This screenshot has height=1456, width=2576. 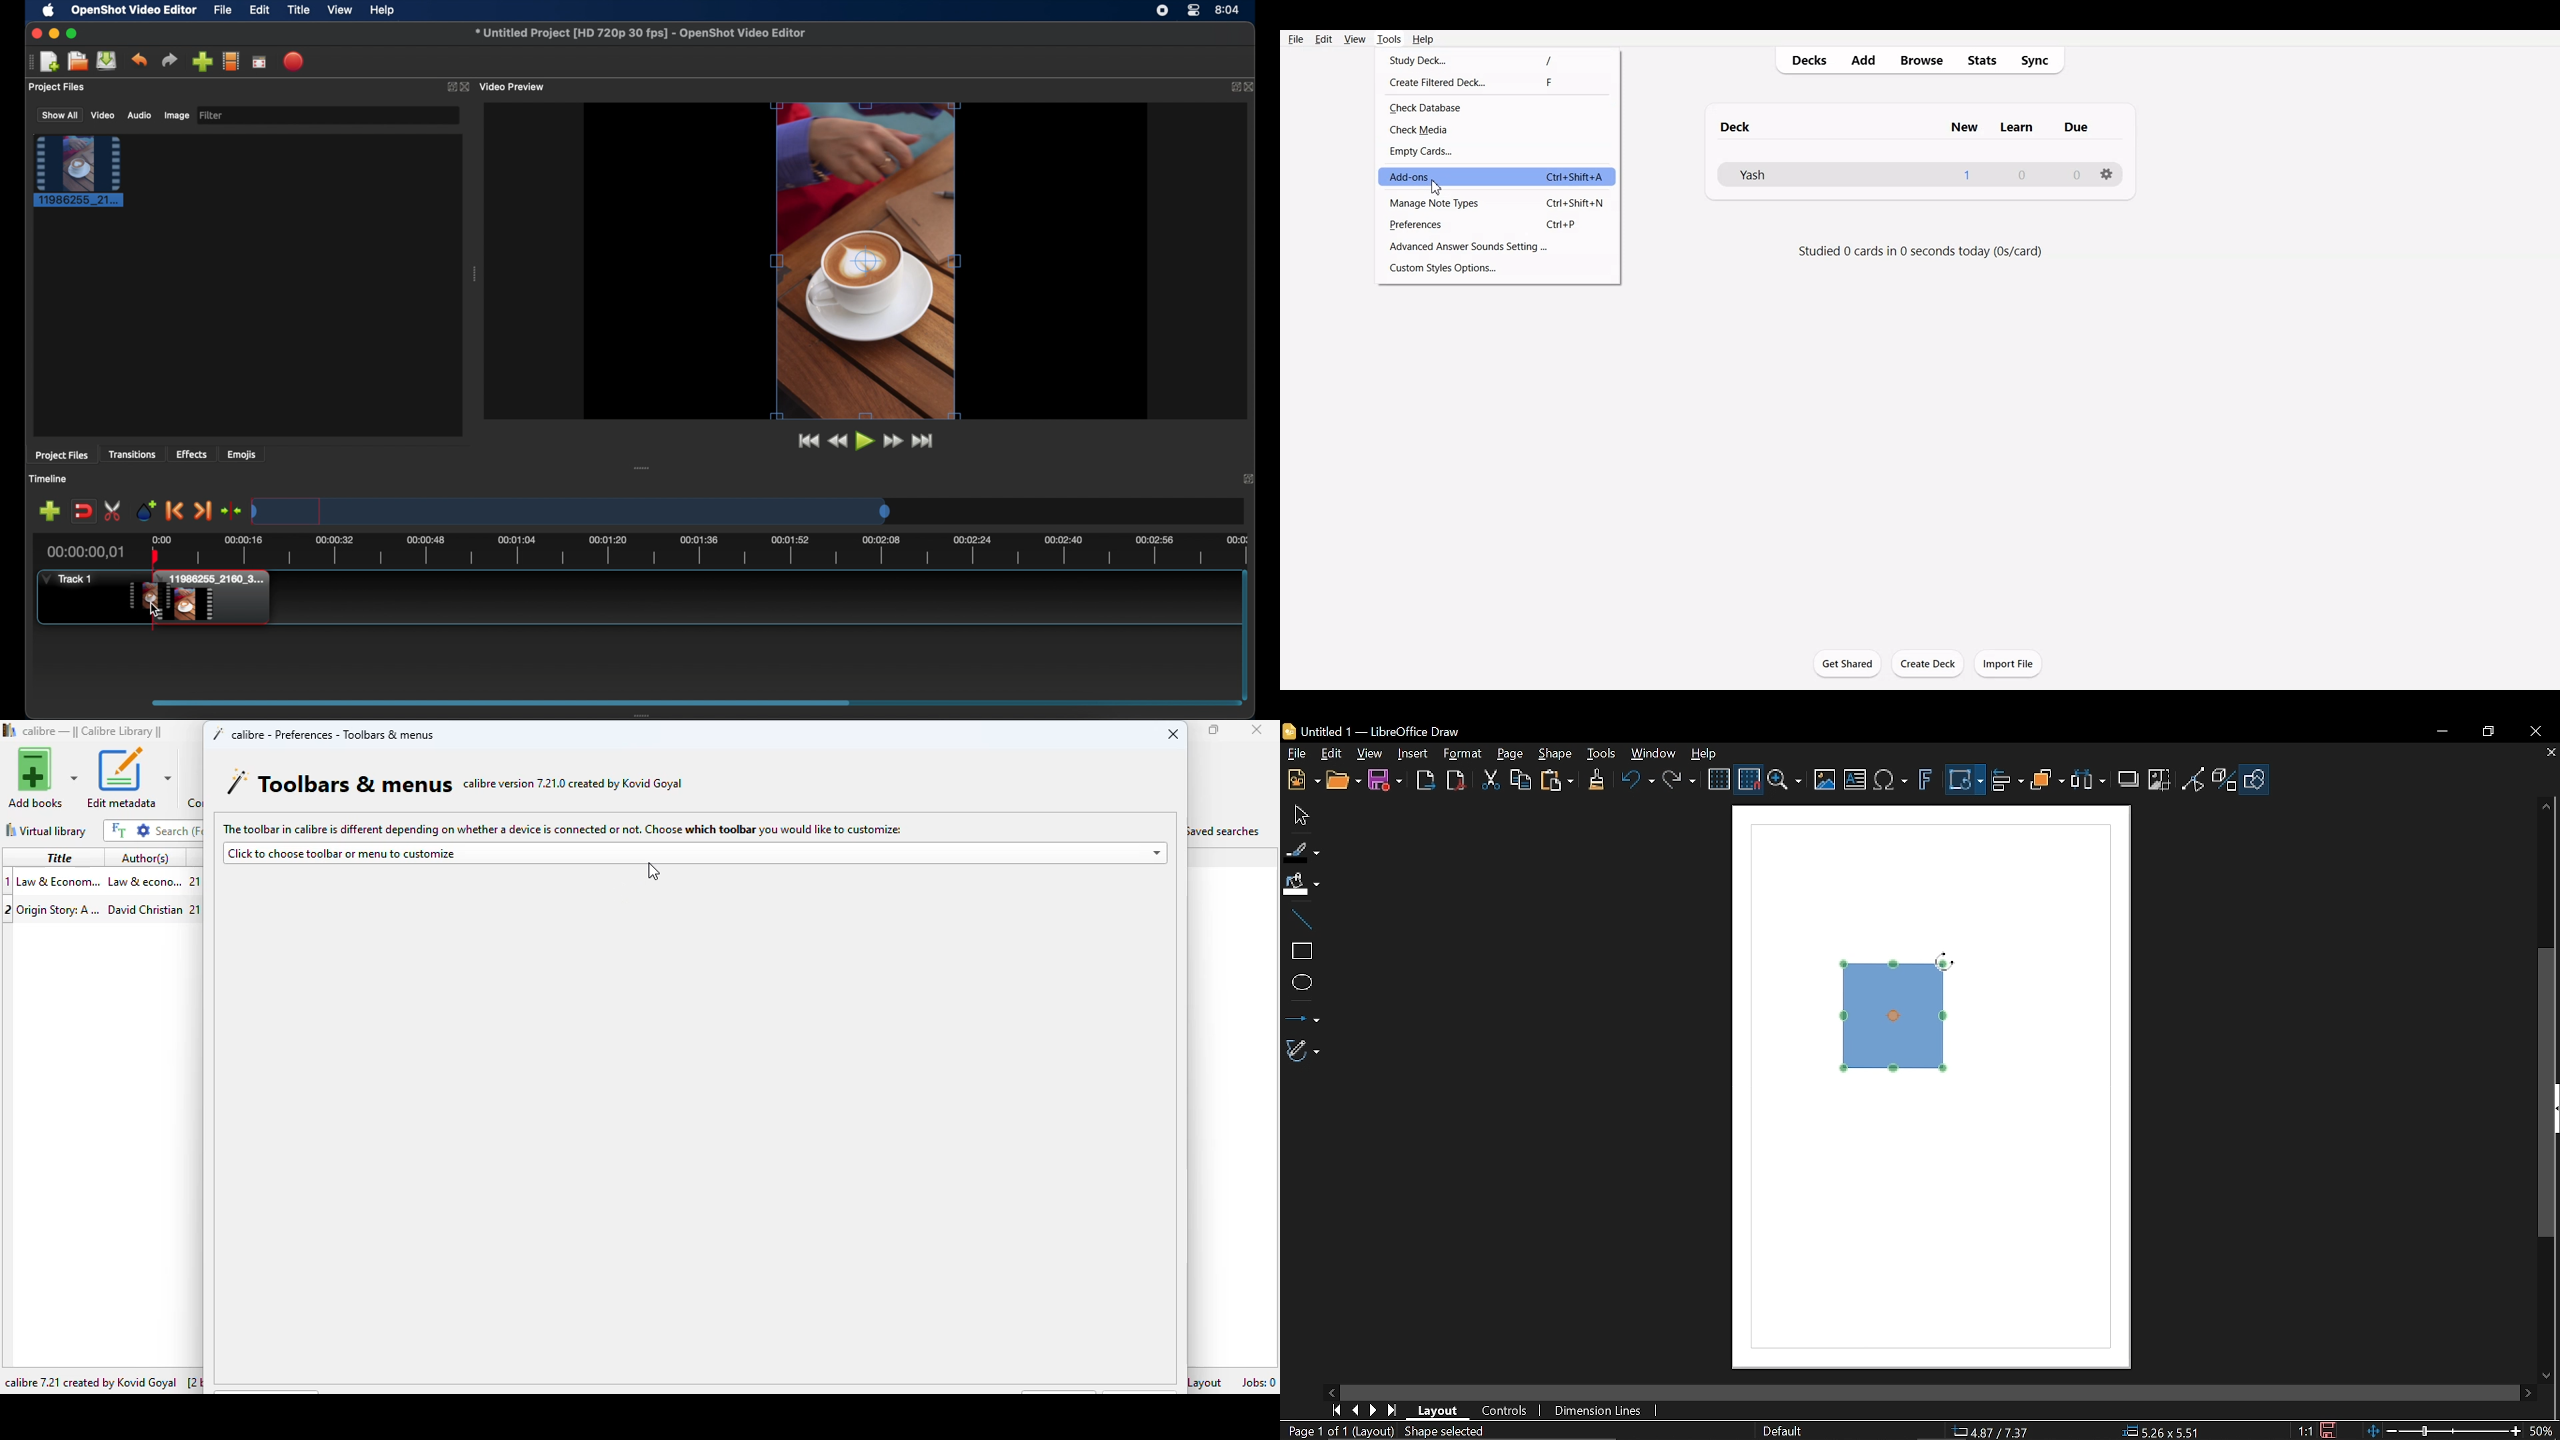 What do you see at coordinates (1454, 780) in the screenshot?
I see `Export to pdf` at bounding box center [1454, 780].